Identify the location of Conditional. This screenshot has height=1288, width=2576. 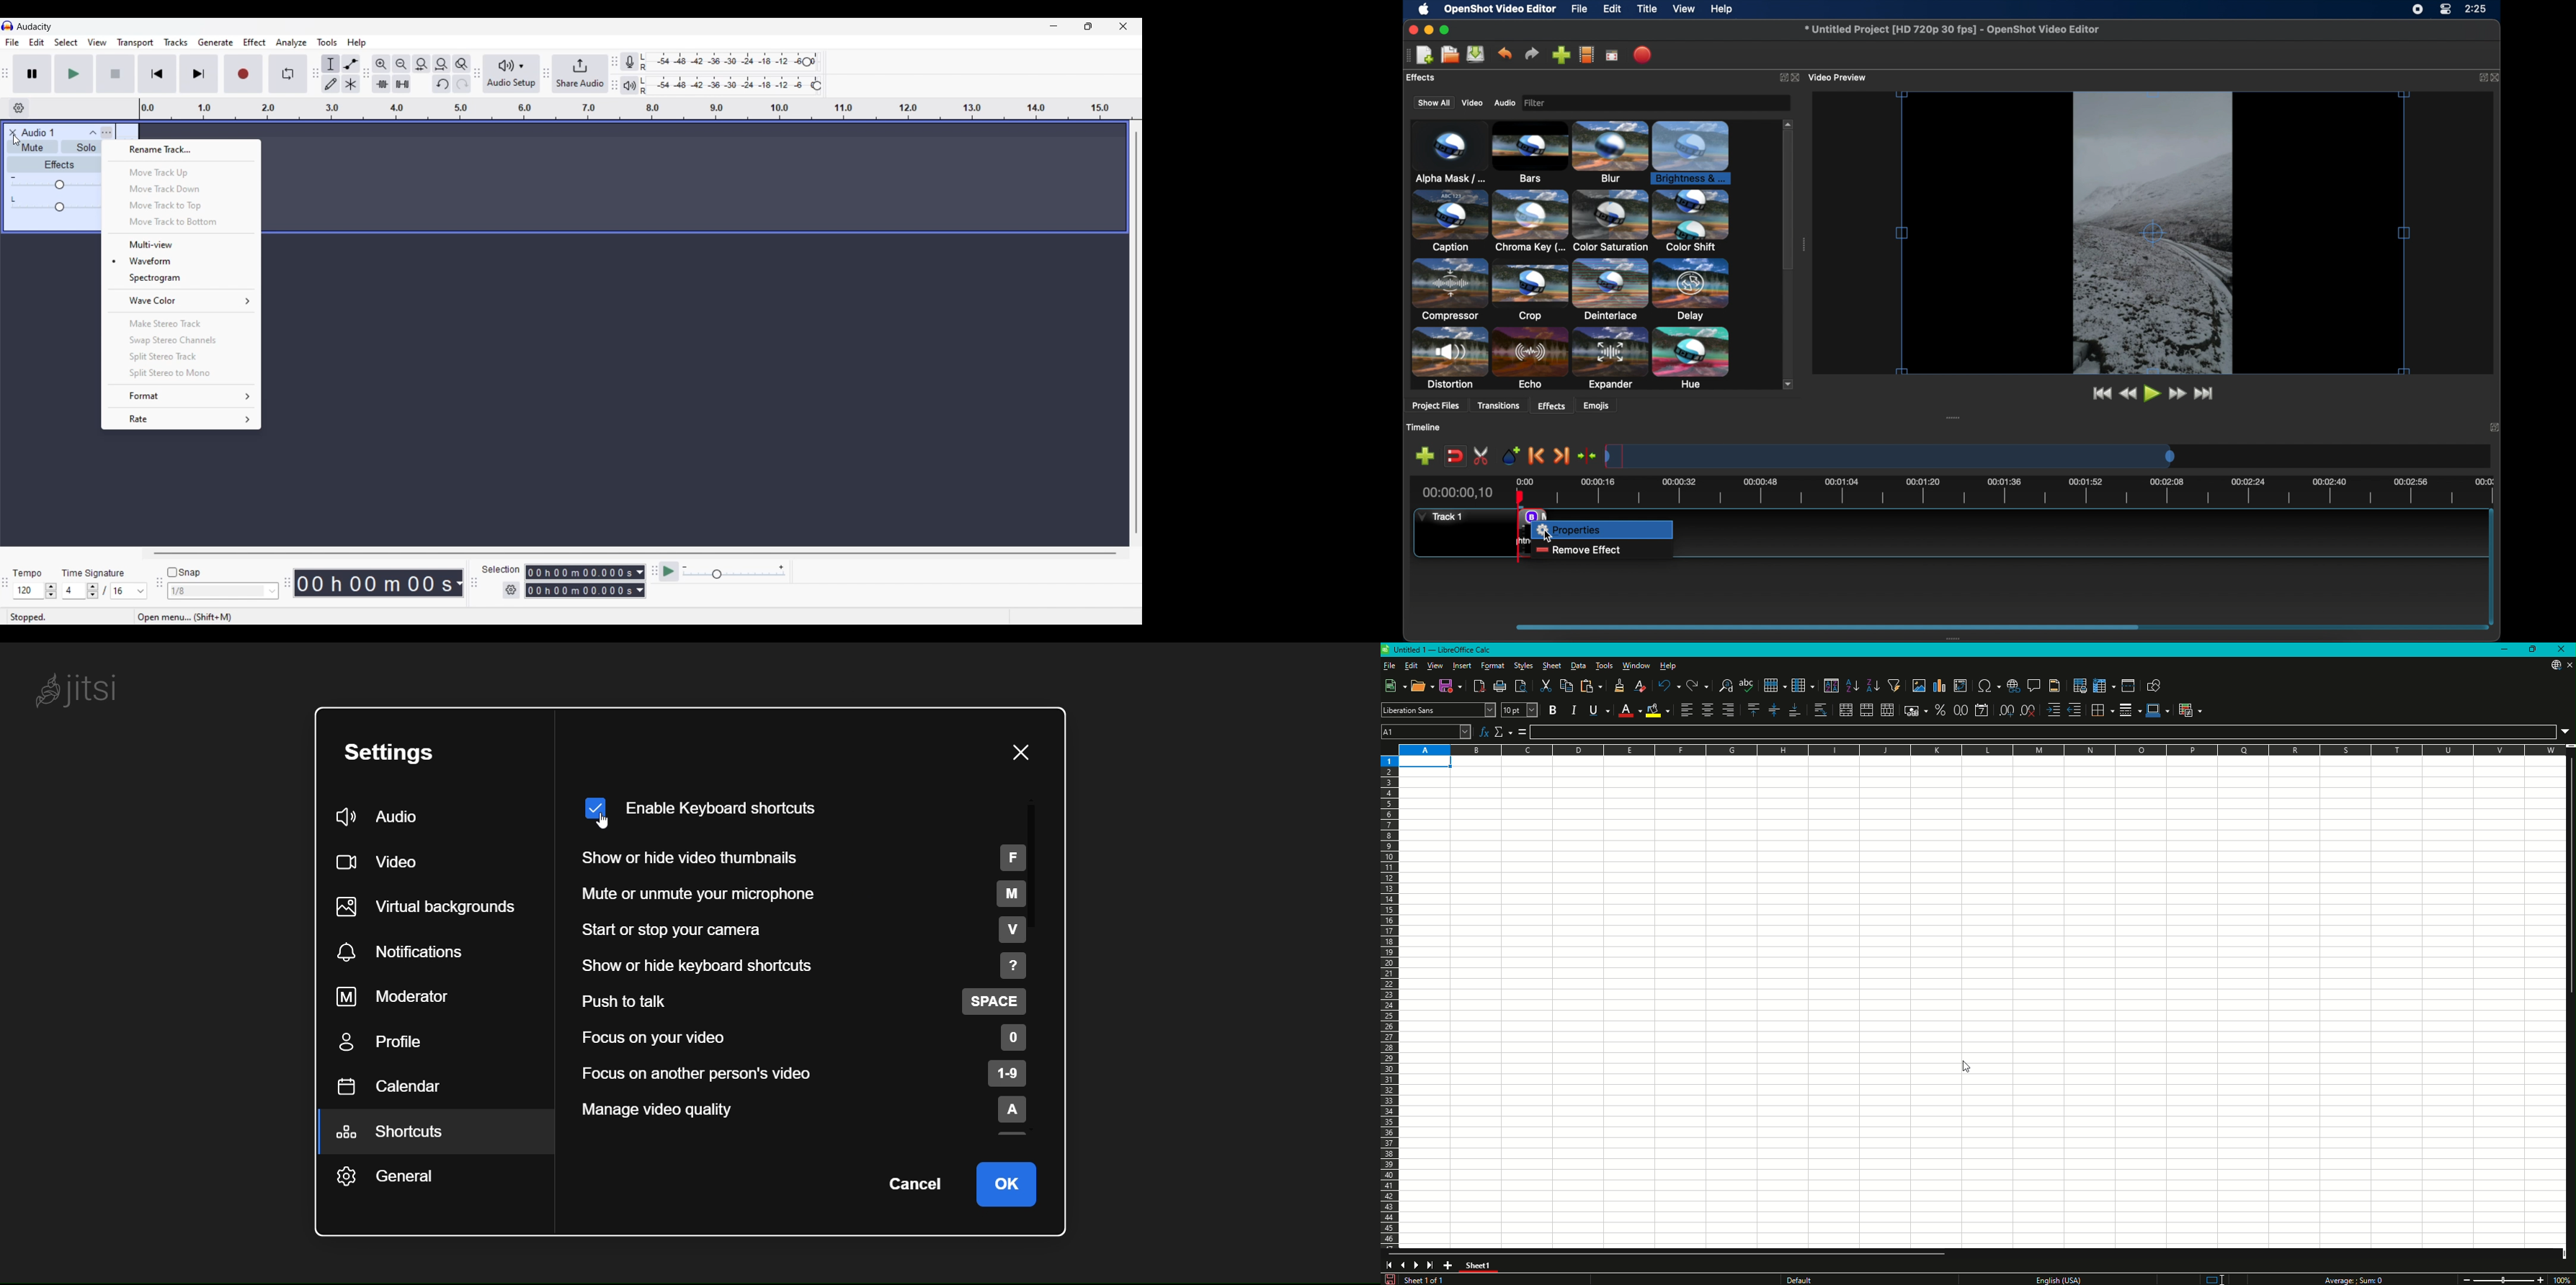
(2190, 710).